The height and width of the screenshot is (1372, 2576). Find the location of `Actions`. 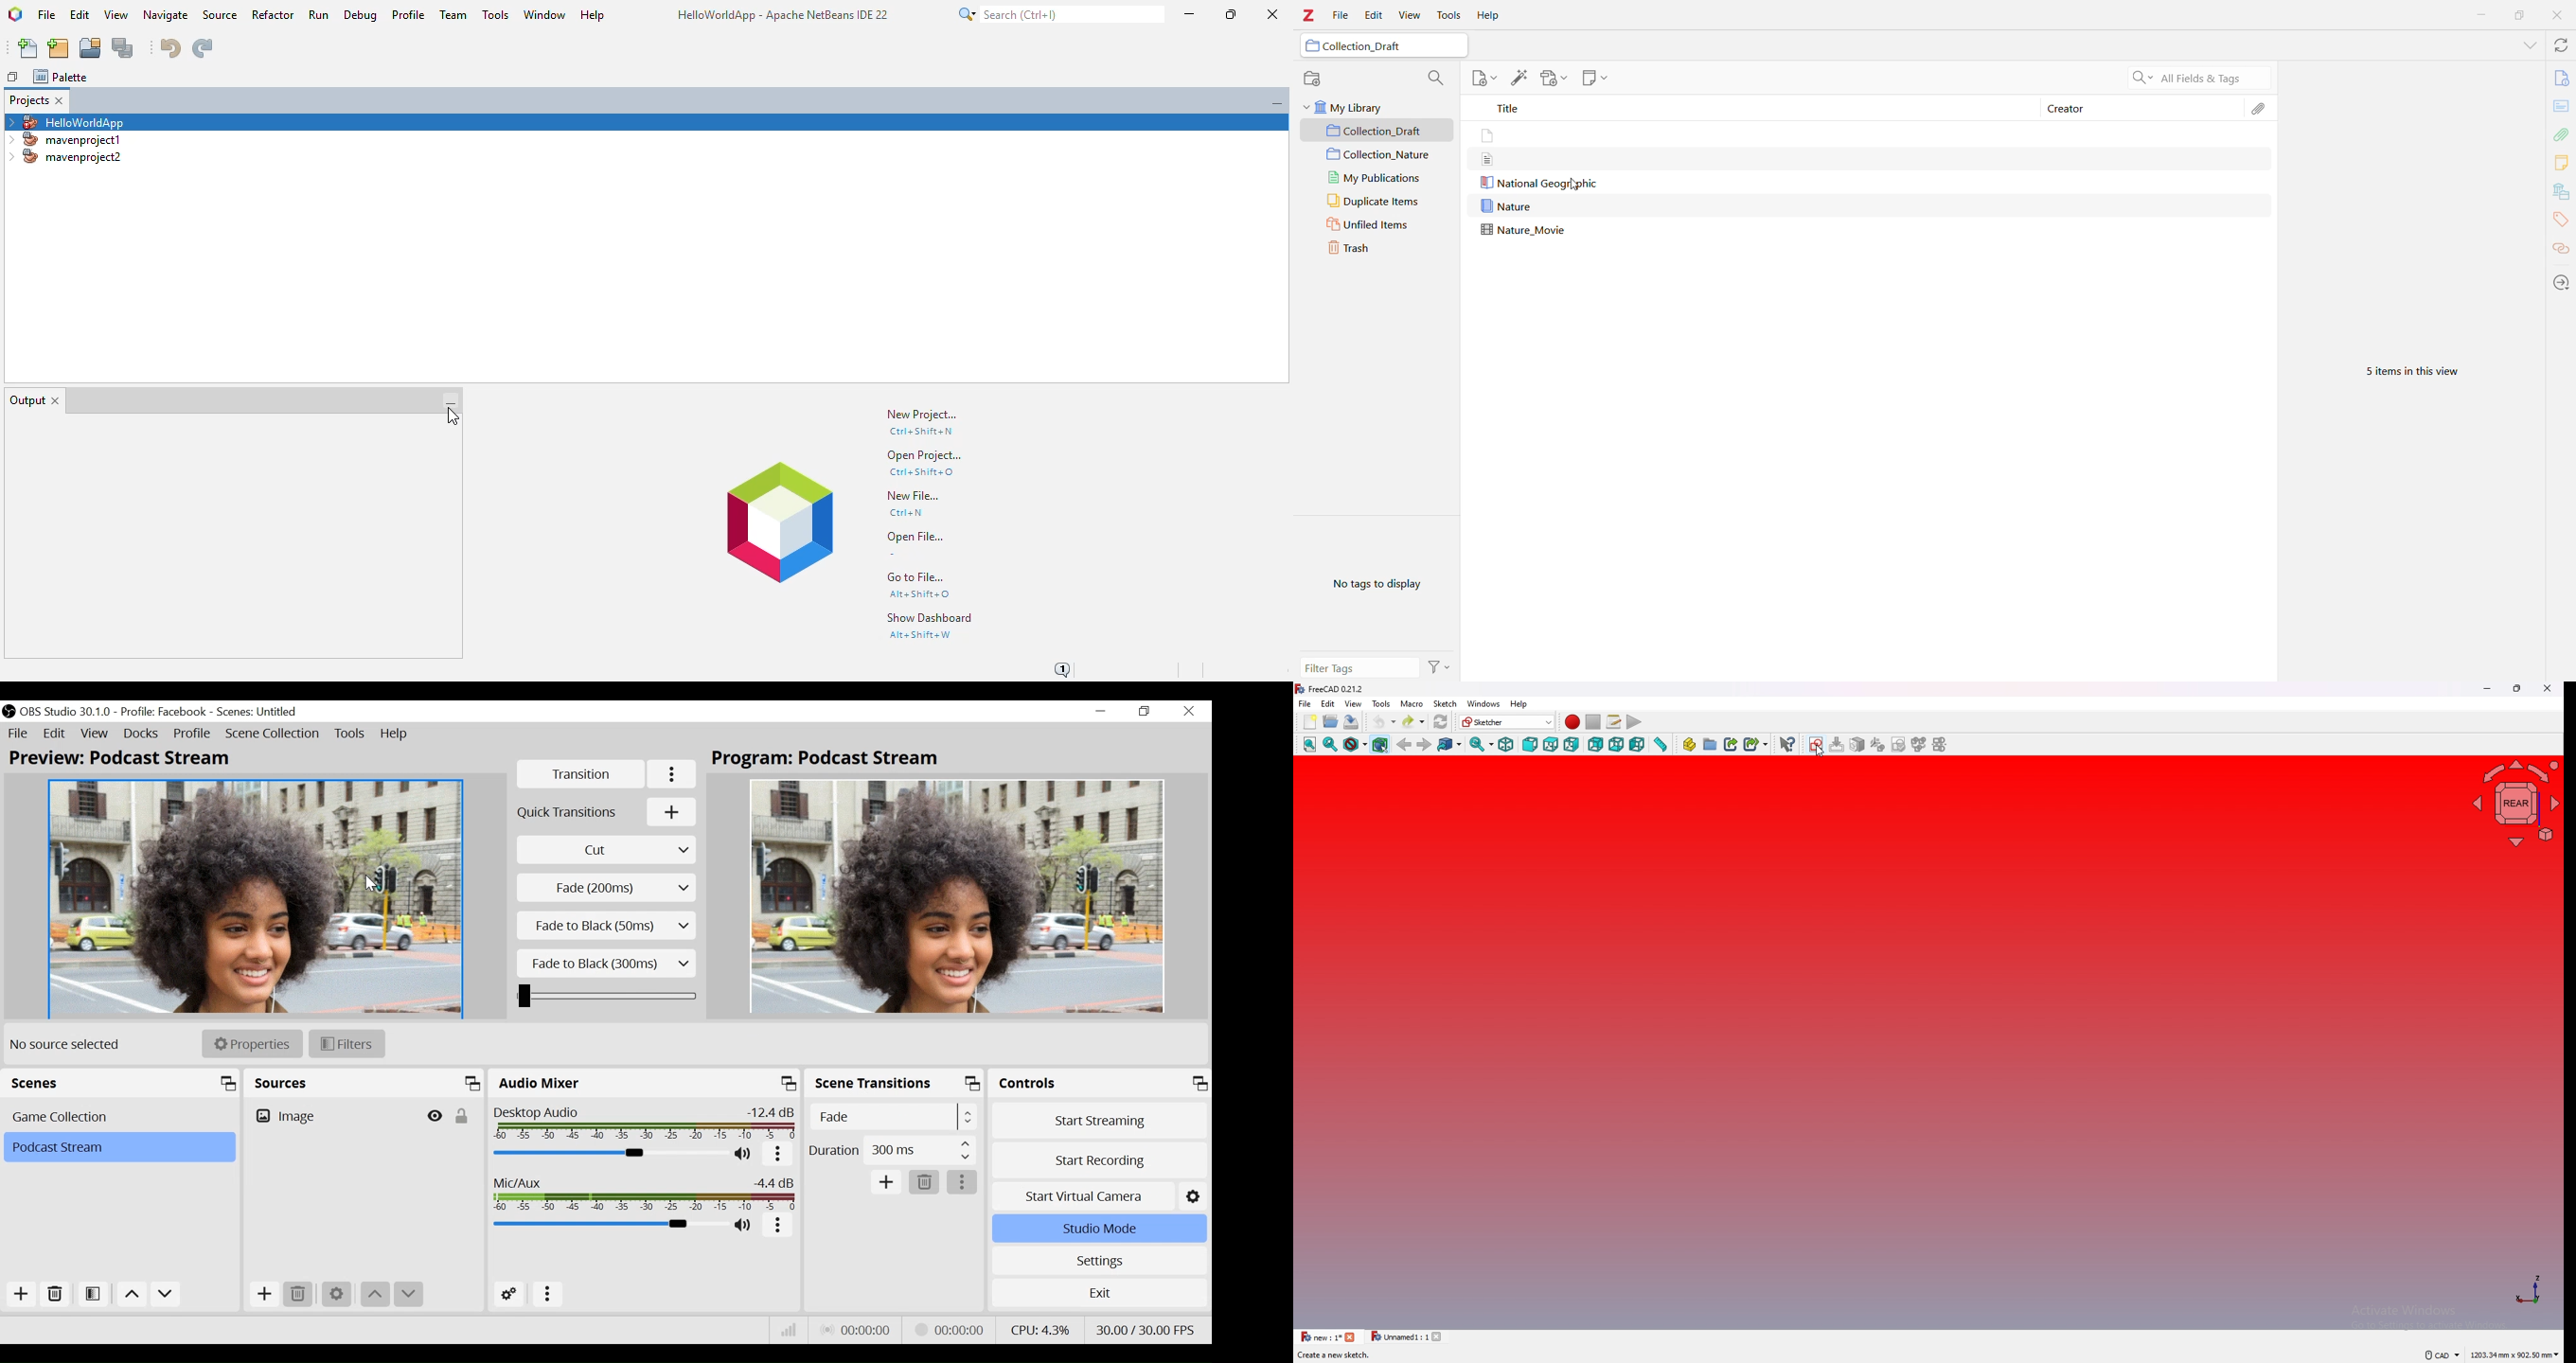

Actions is located at coordinates (1439, 666).